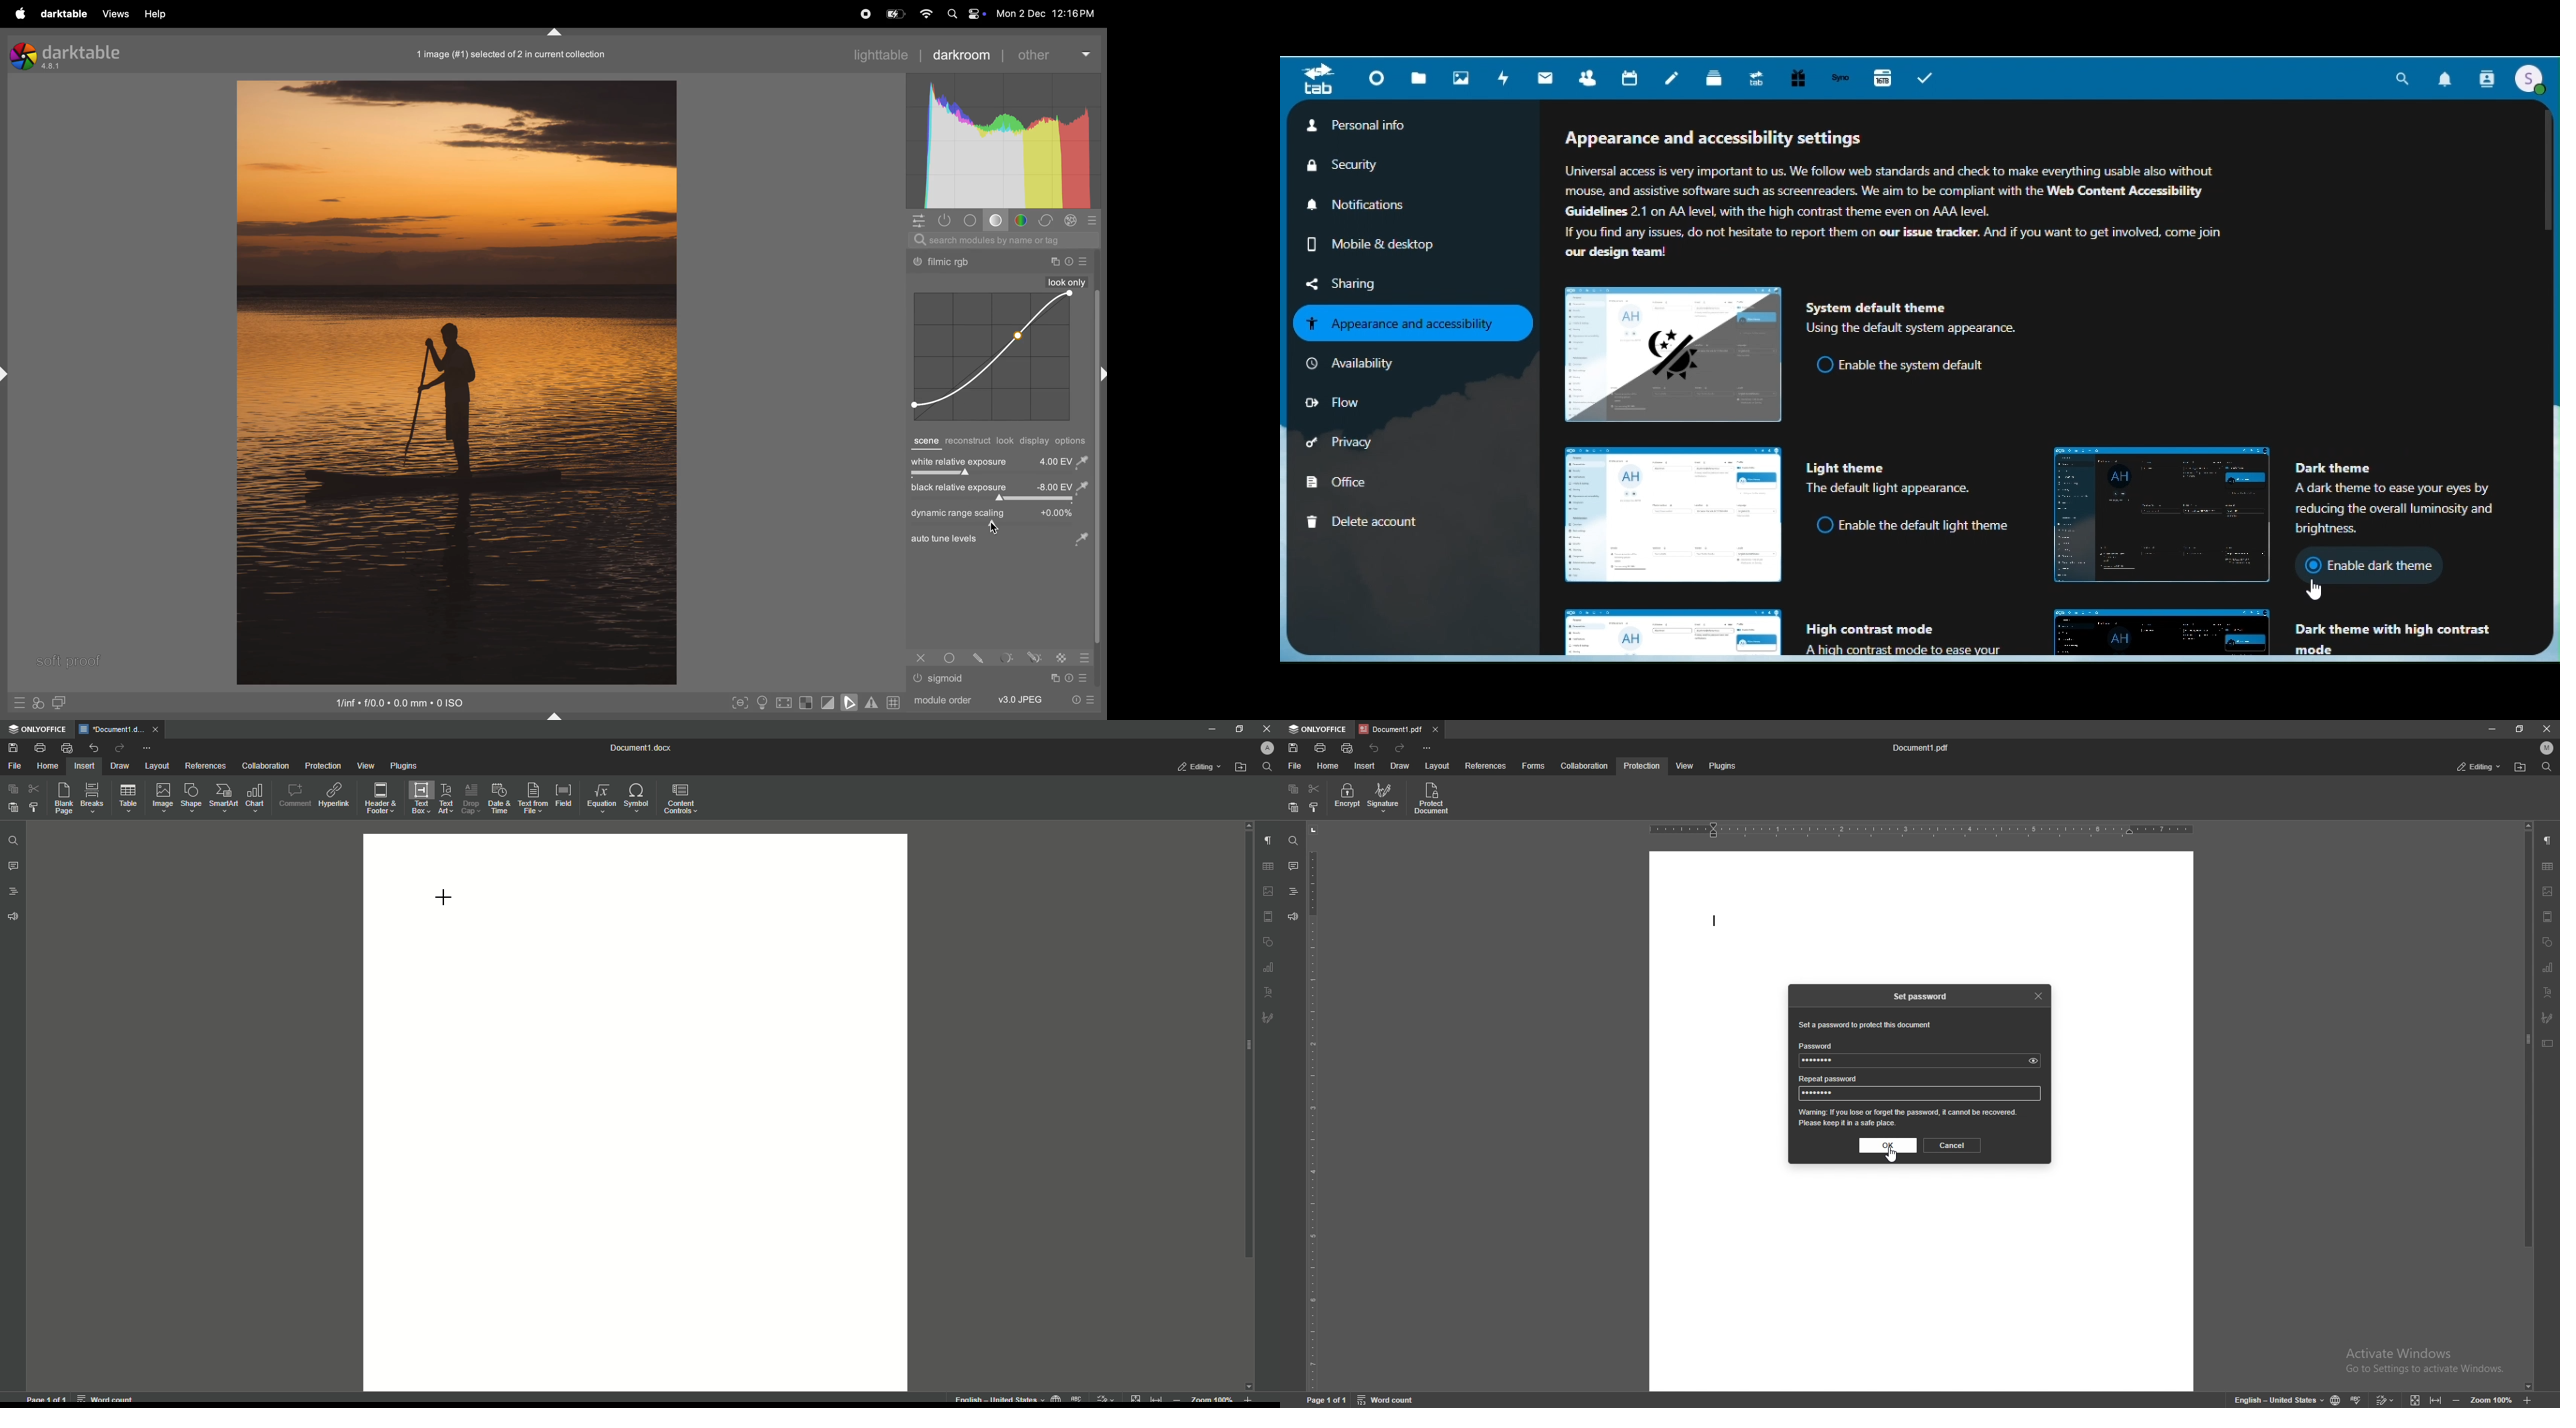 This screenshot has height=1428, width=2576. I want to click on chart, so click(2548, 967).